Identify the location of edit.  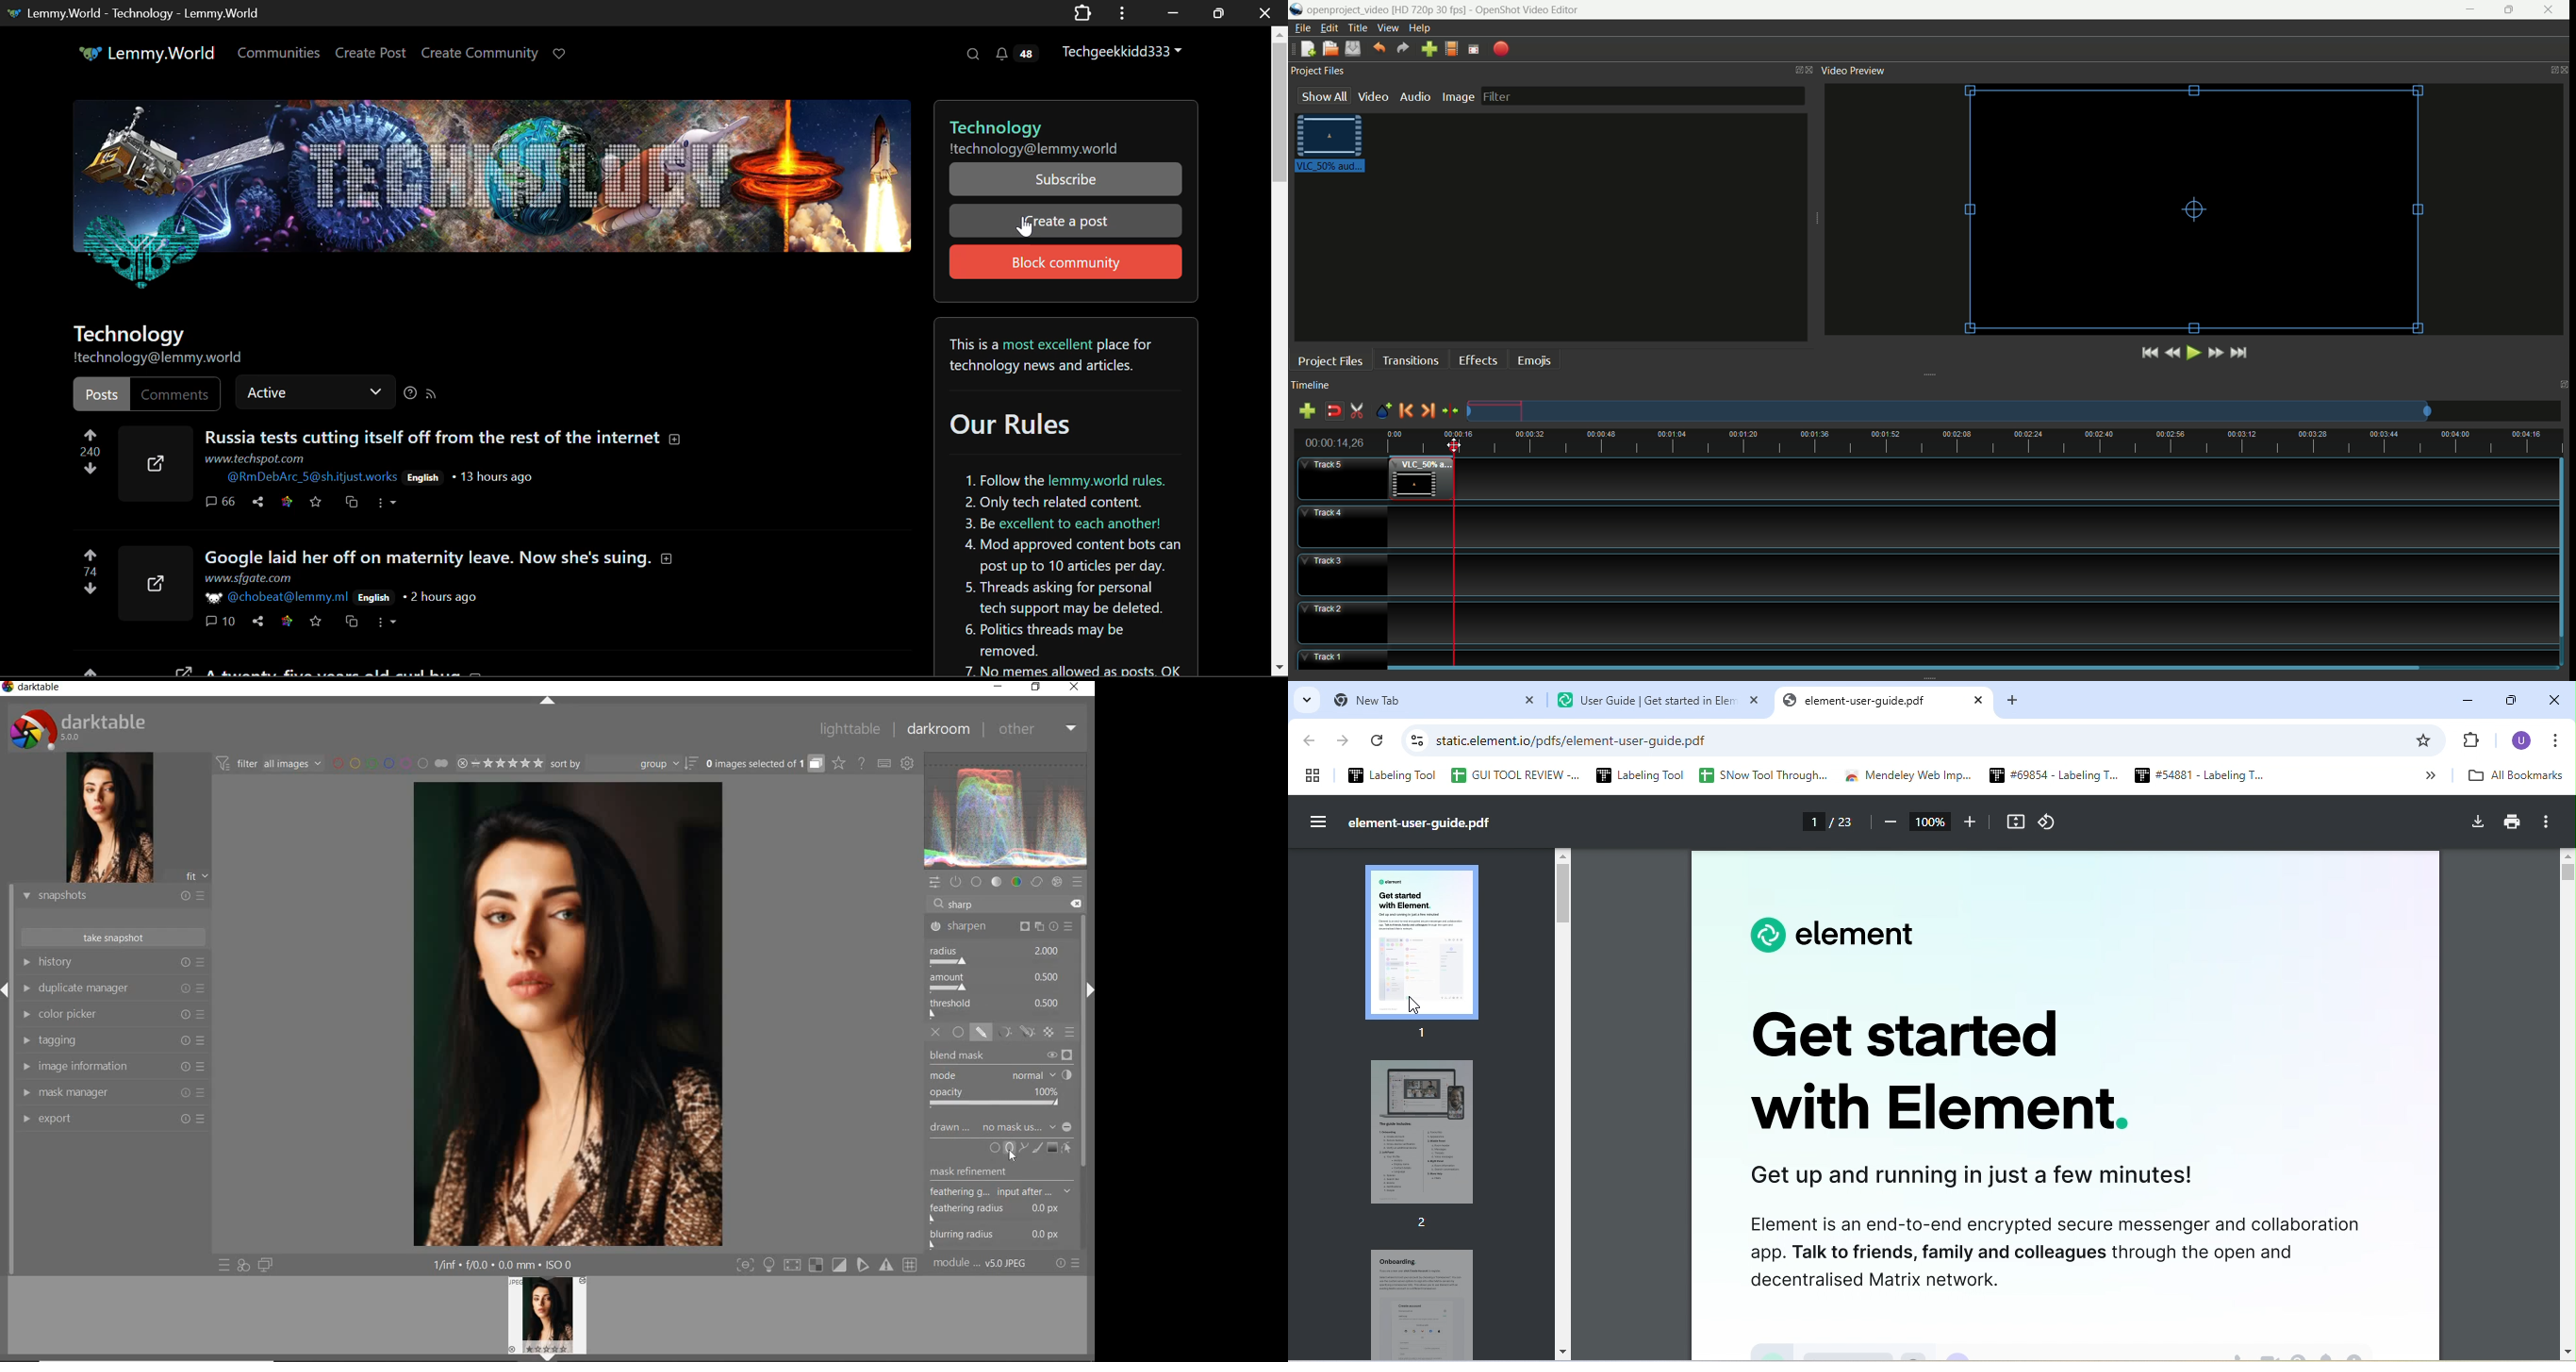
(1327, 28).